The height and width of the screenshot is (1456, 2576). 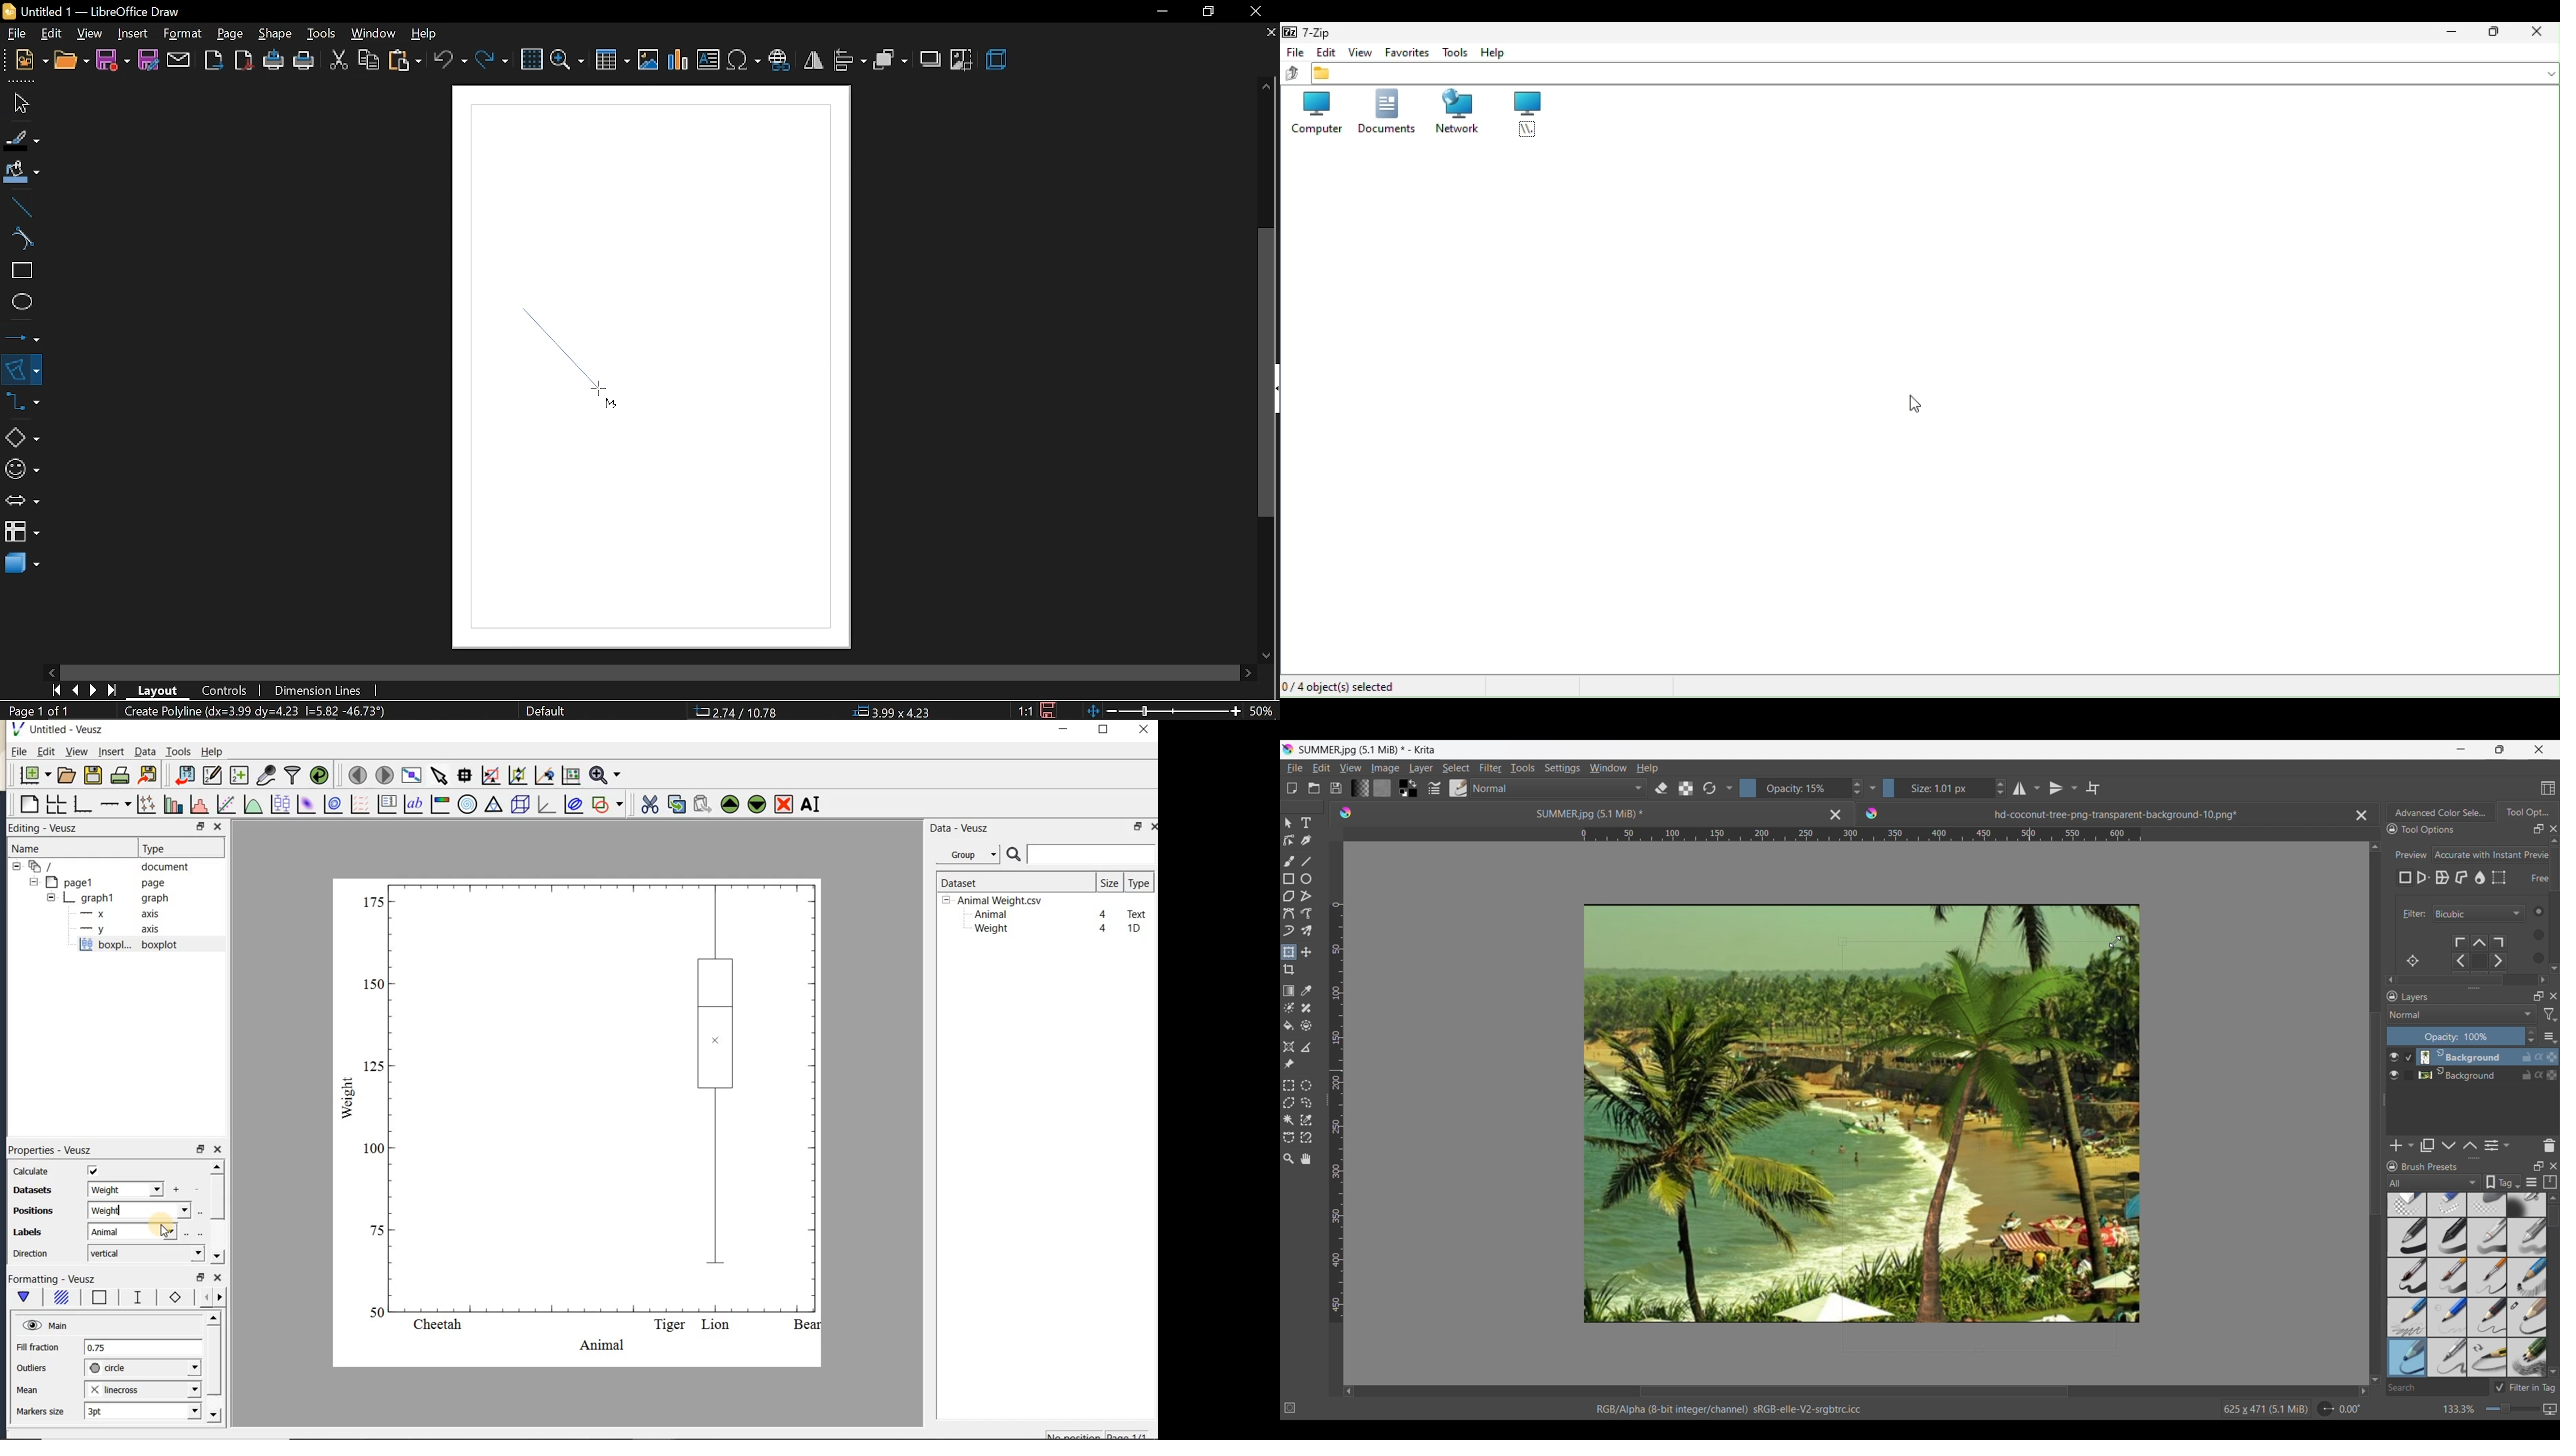 I want to click on Duplicate layer/mask, so click(x=2427, y=1145).